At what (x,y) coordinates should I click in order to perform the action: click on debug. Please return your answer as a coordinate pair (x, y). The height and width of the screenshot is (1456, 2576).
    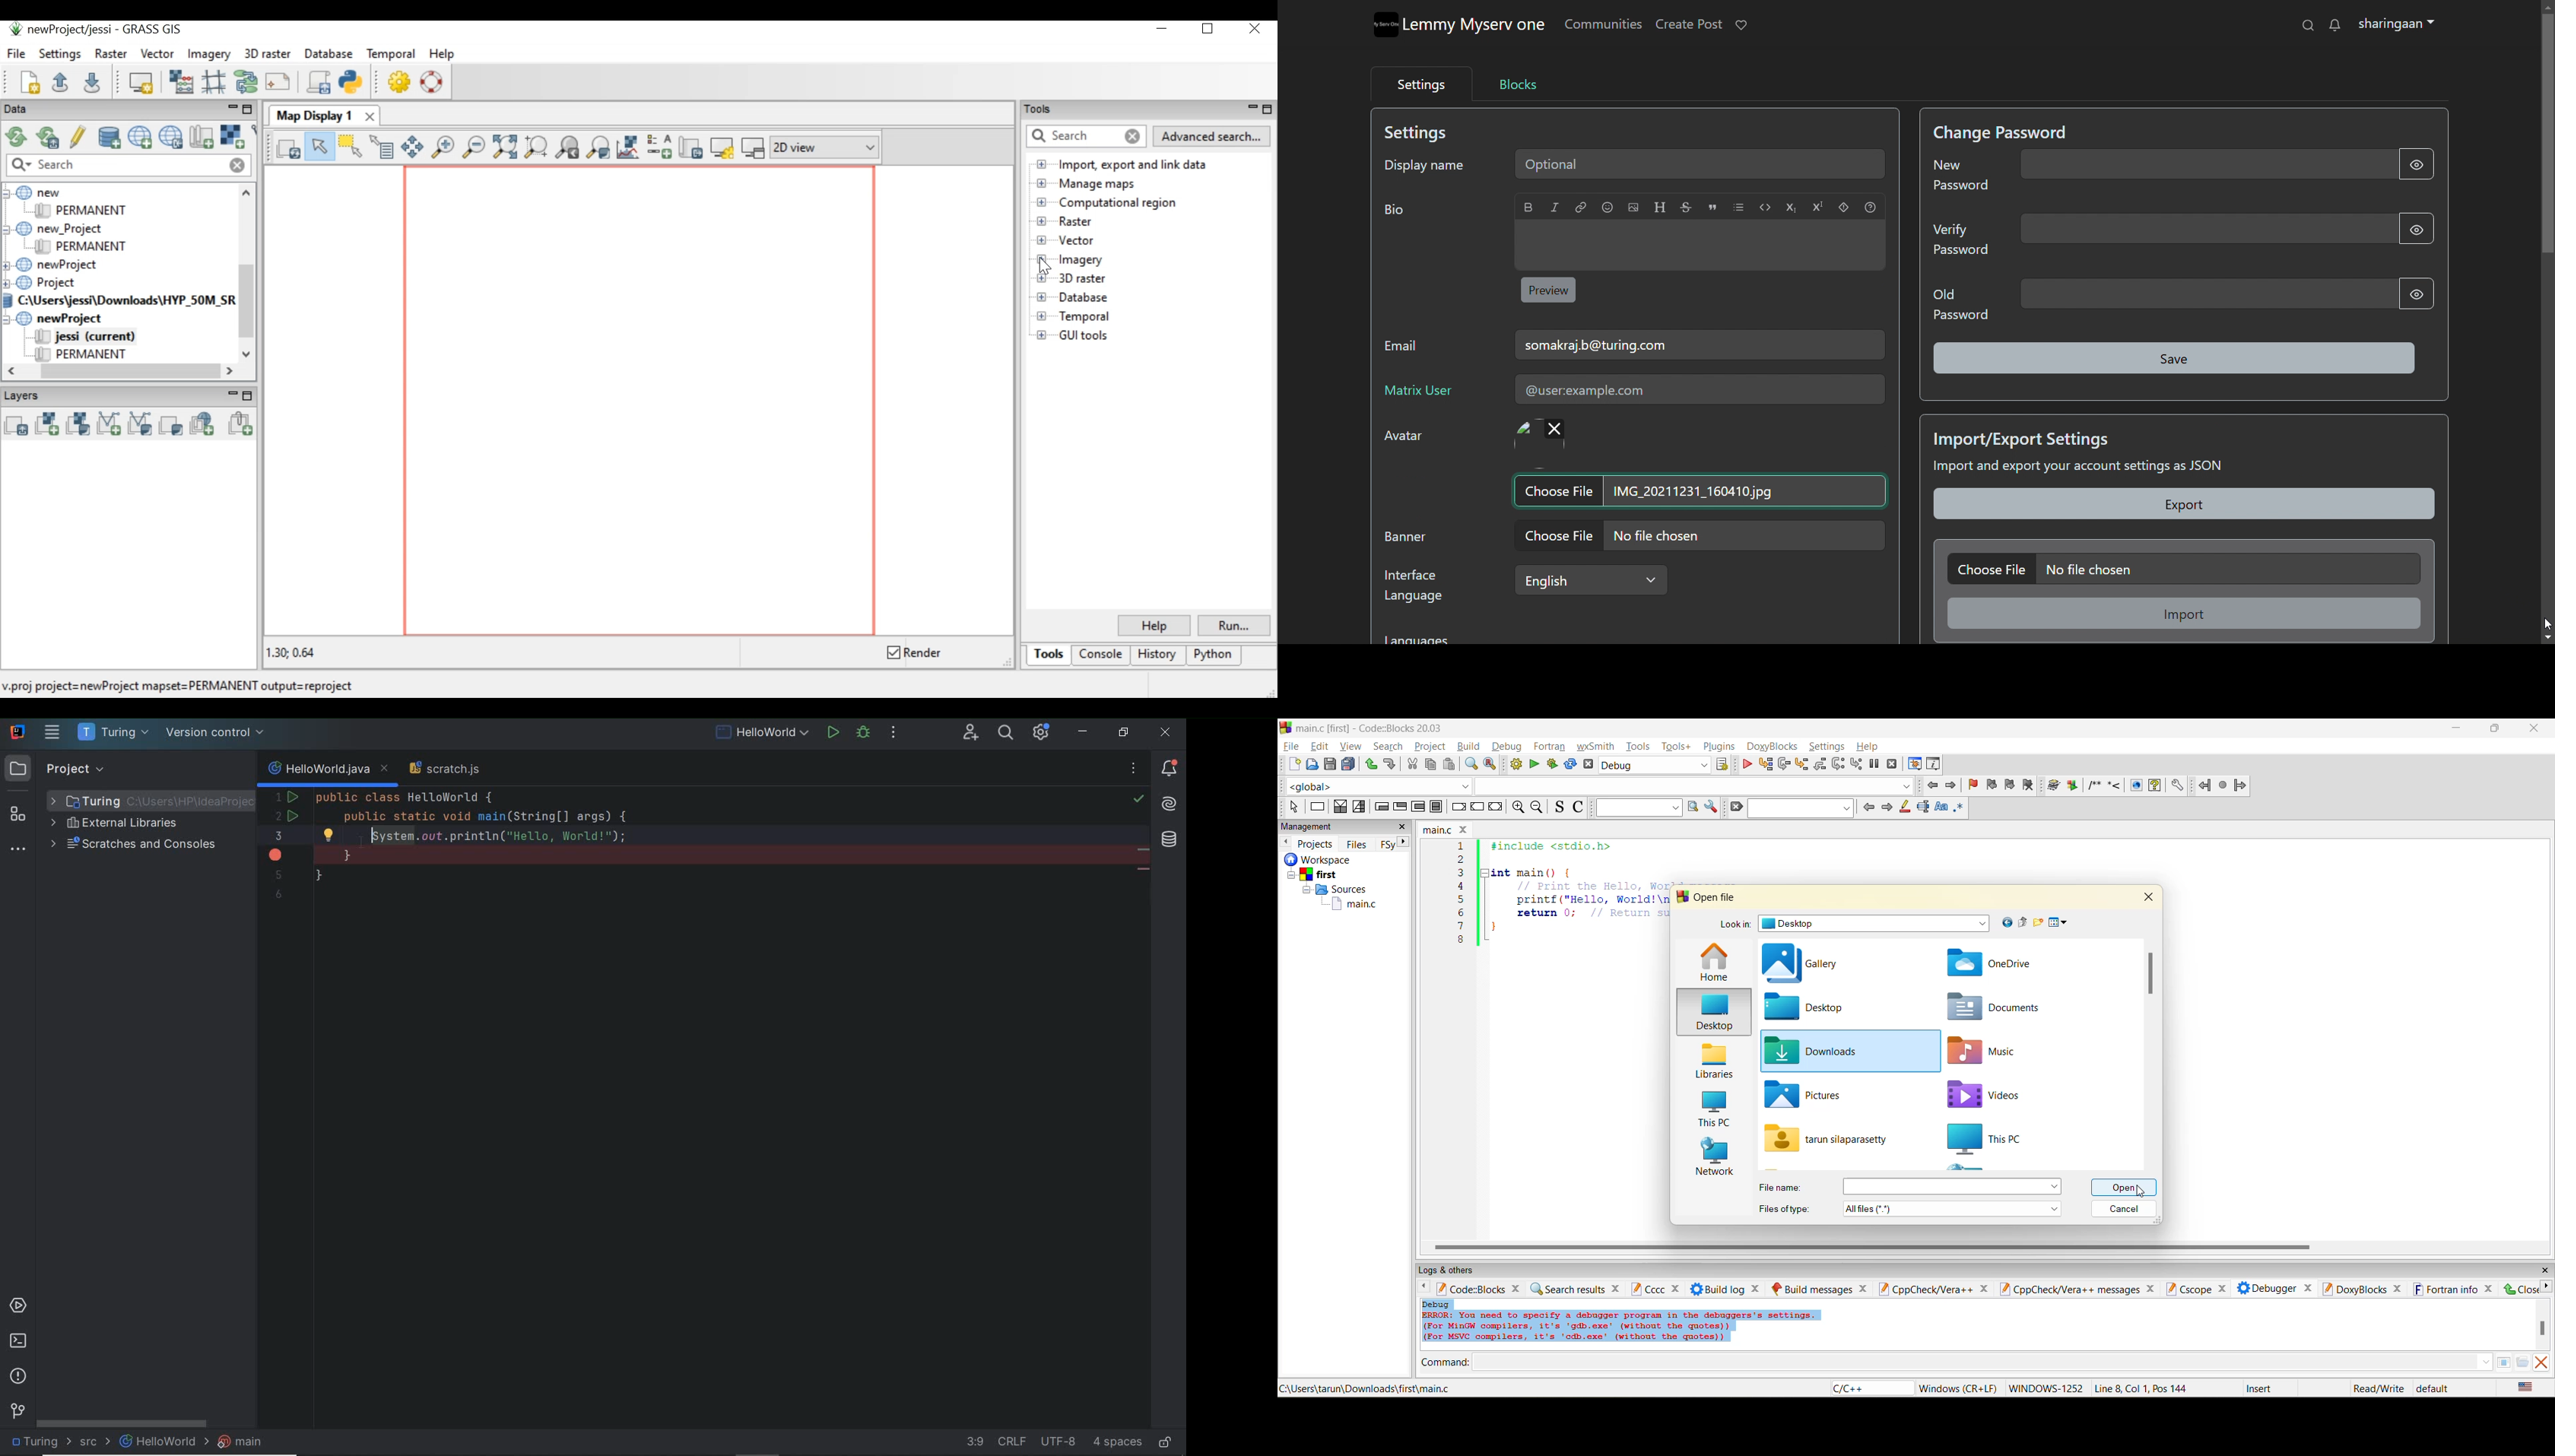
    Looking at the image, I should click on (1505, 746).